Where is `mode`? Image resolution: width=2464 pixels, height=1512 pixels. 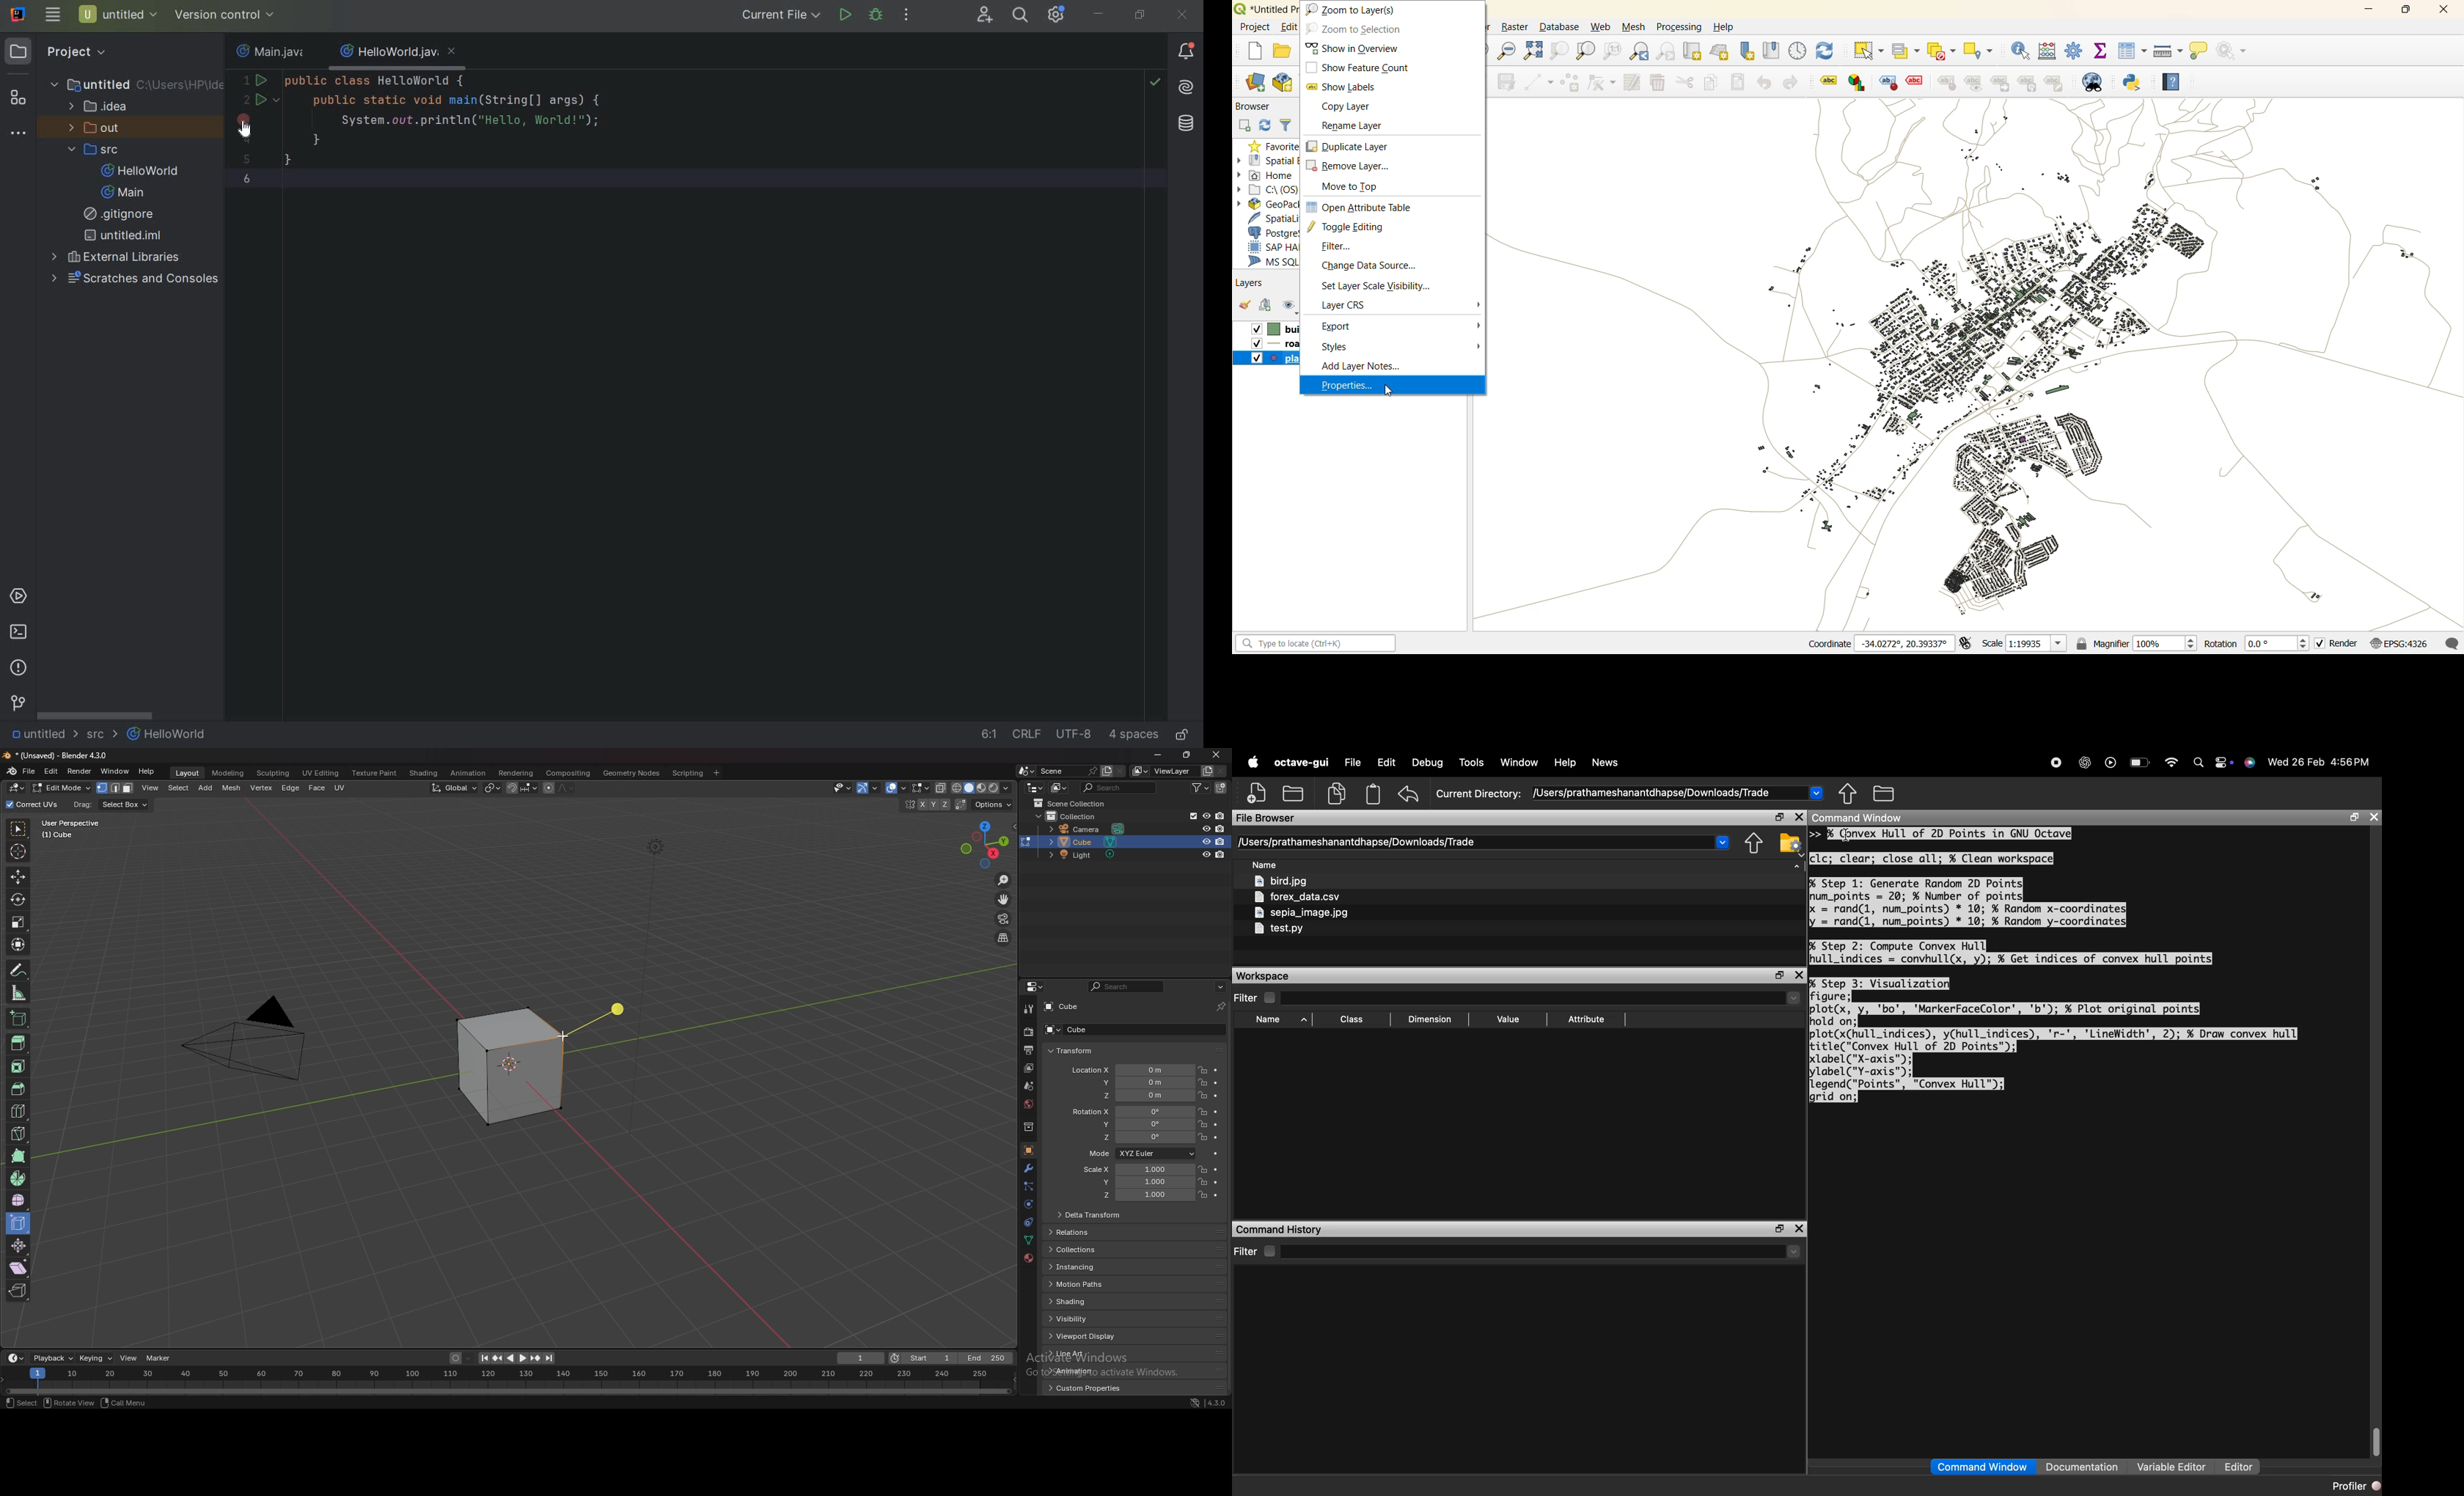 mode is located at coordinates (1140, 1154).